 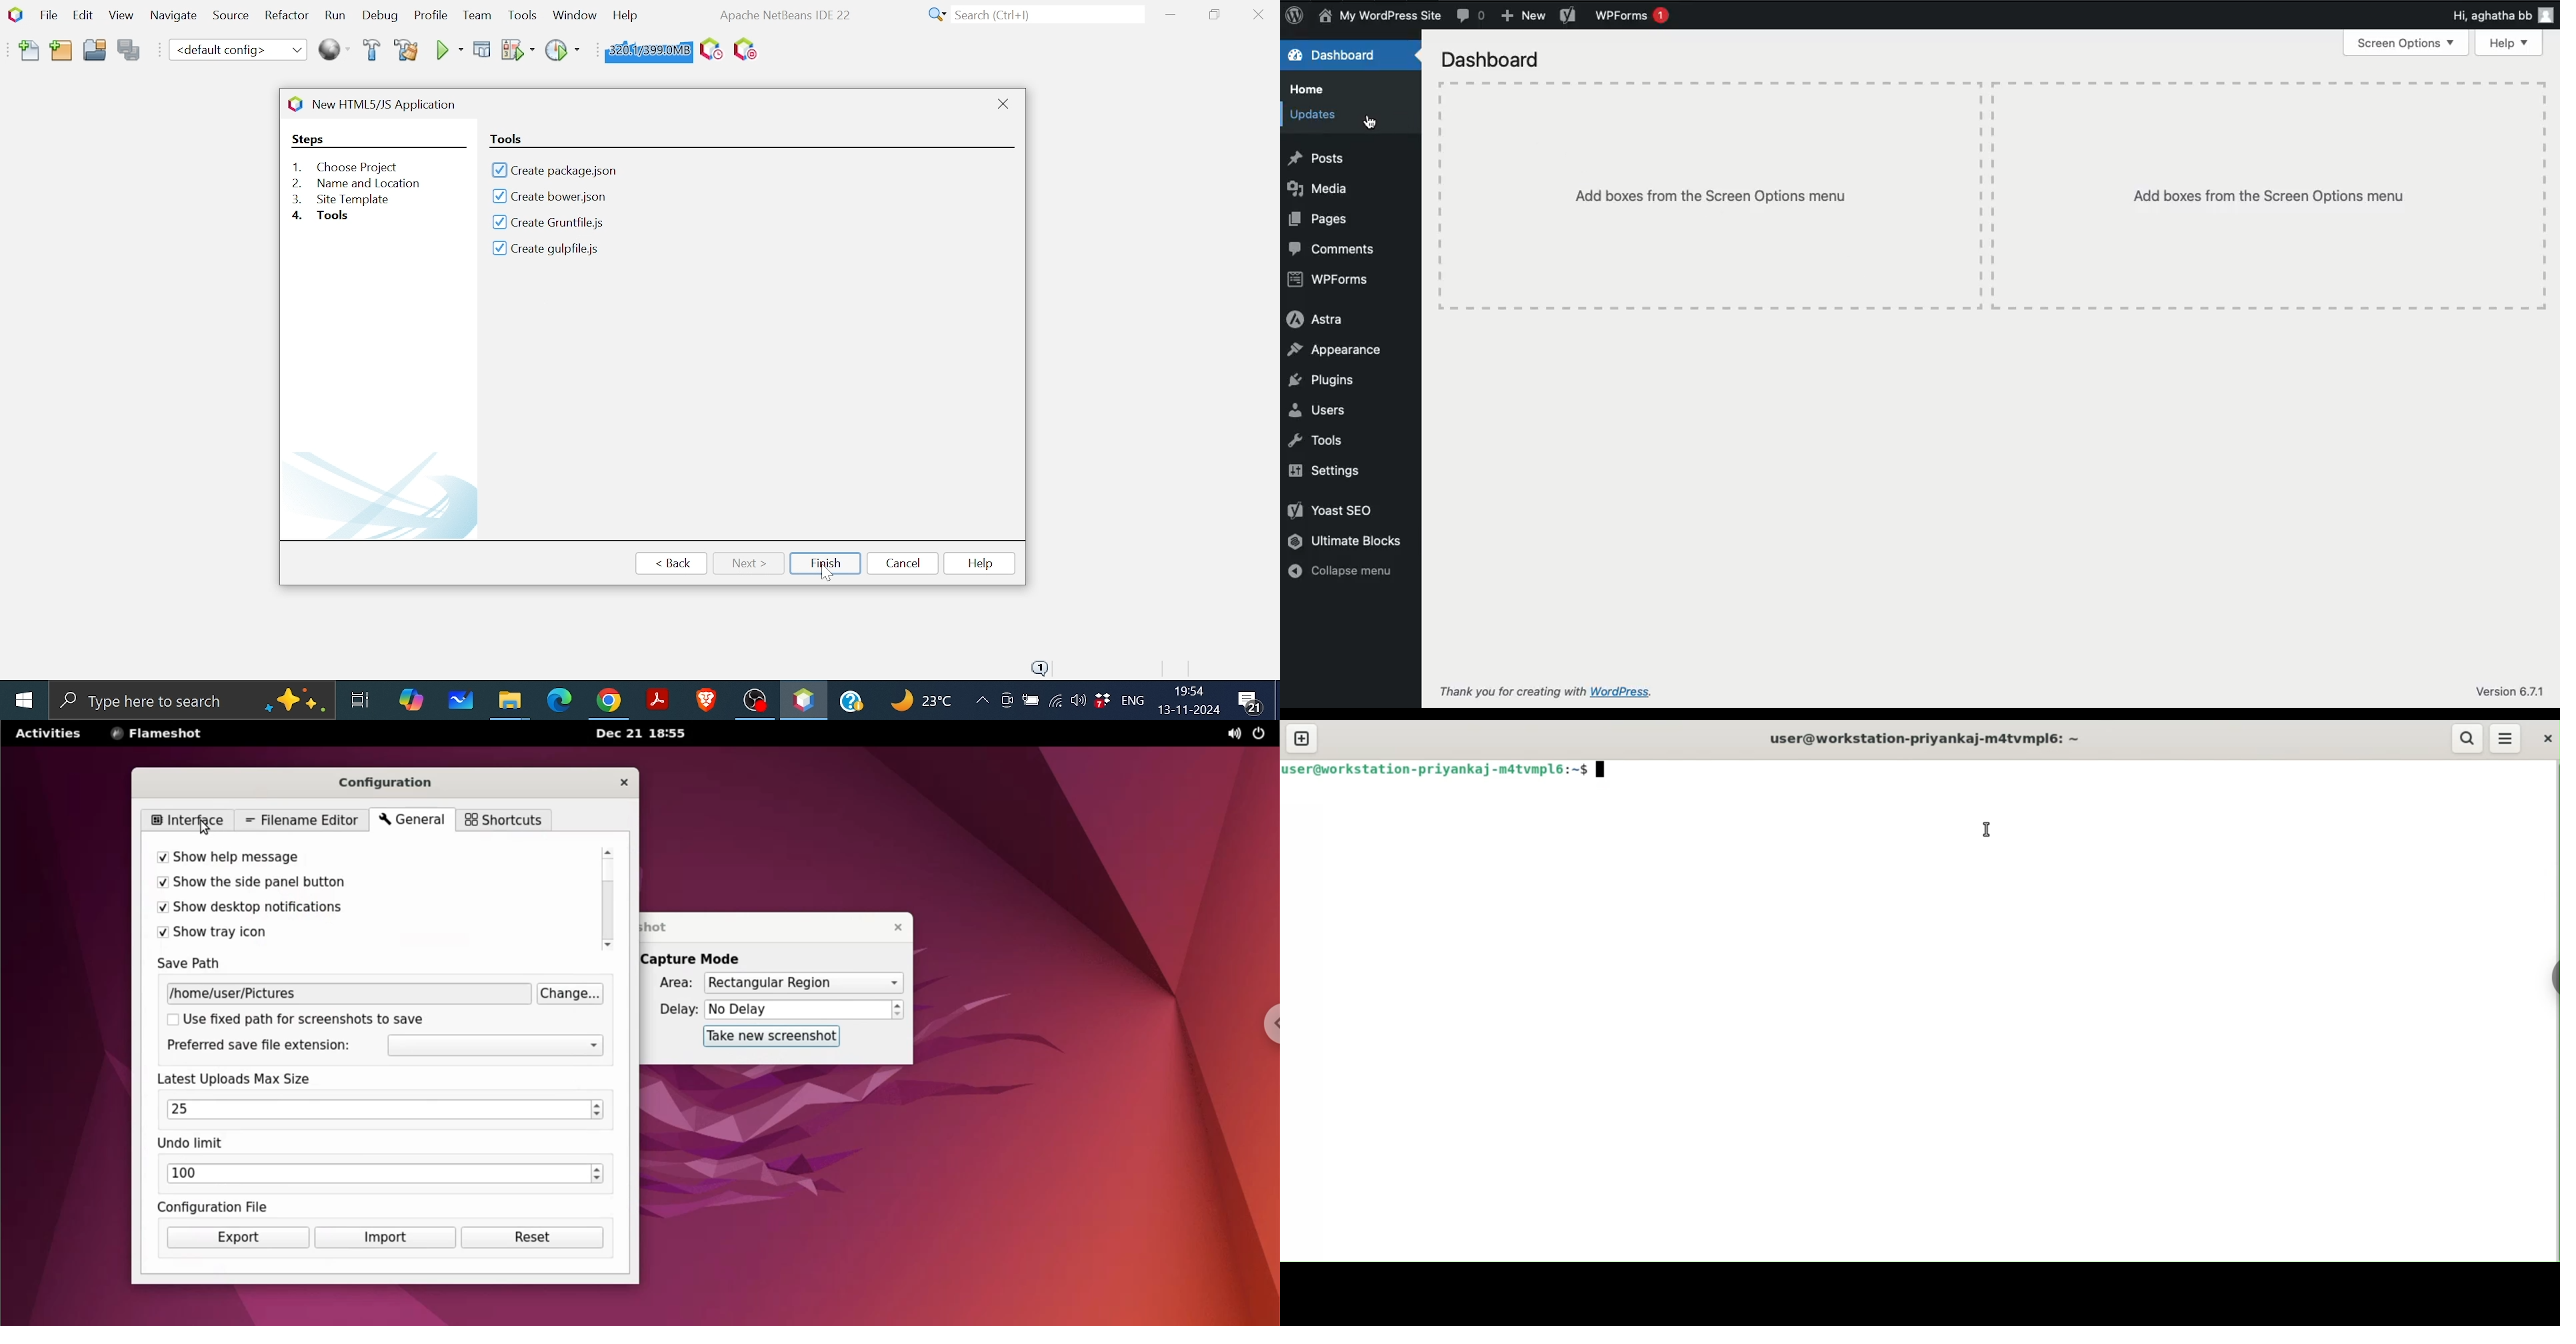 What do you see at coordinates (577, 170) in the screenshot?
I see `Create package.json` at bounding box center [577, 170].